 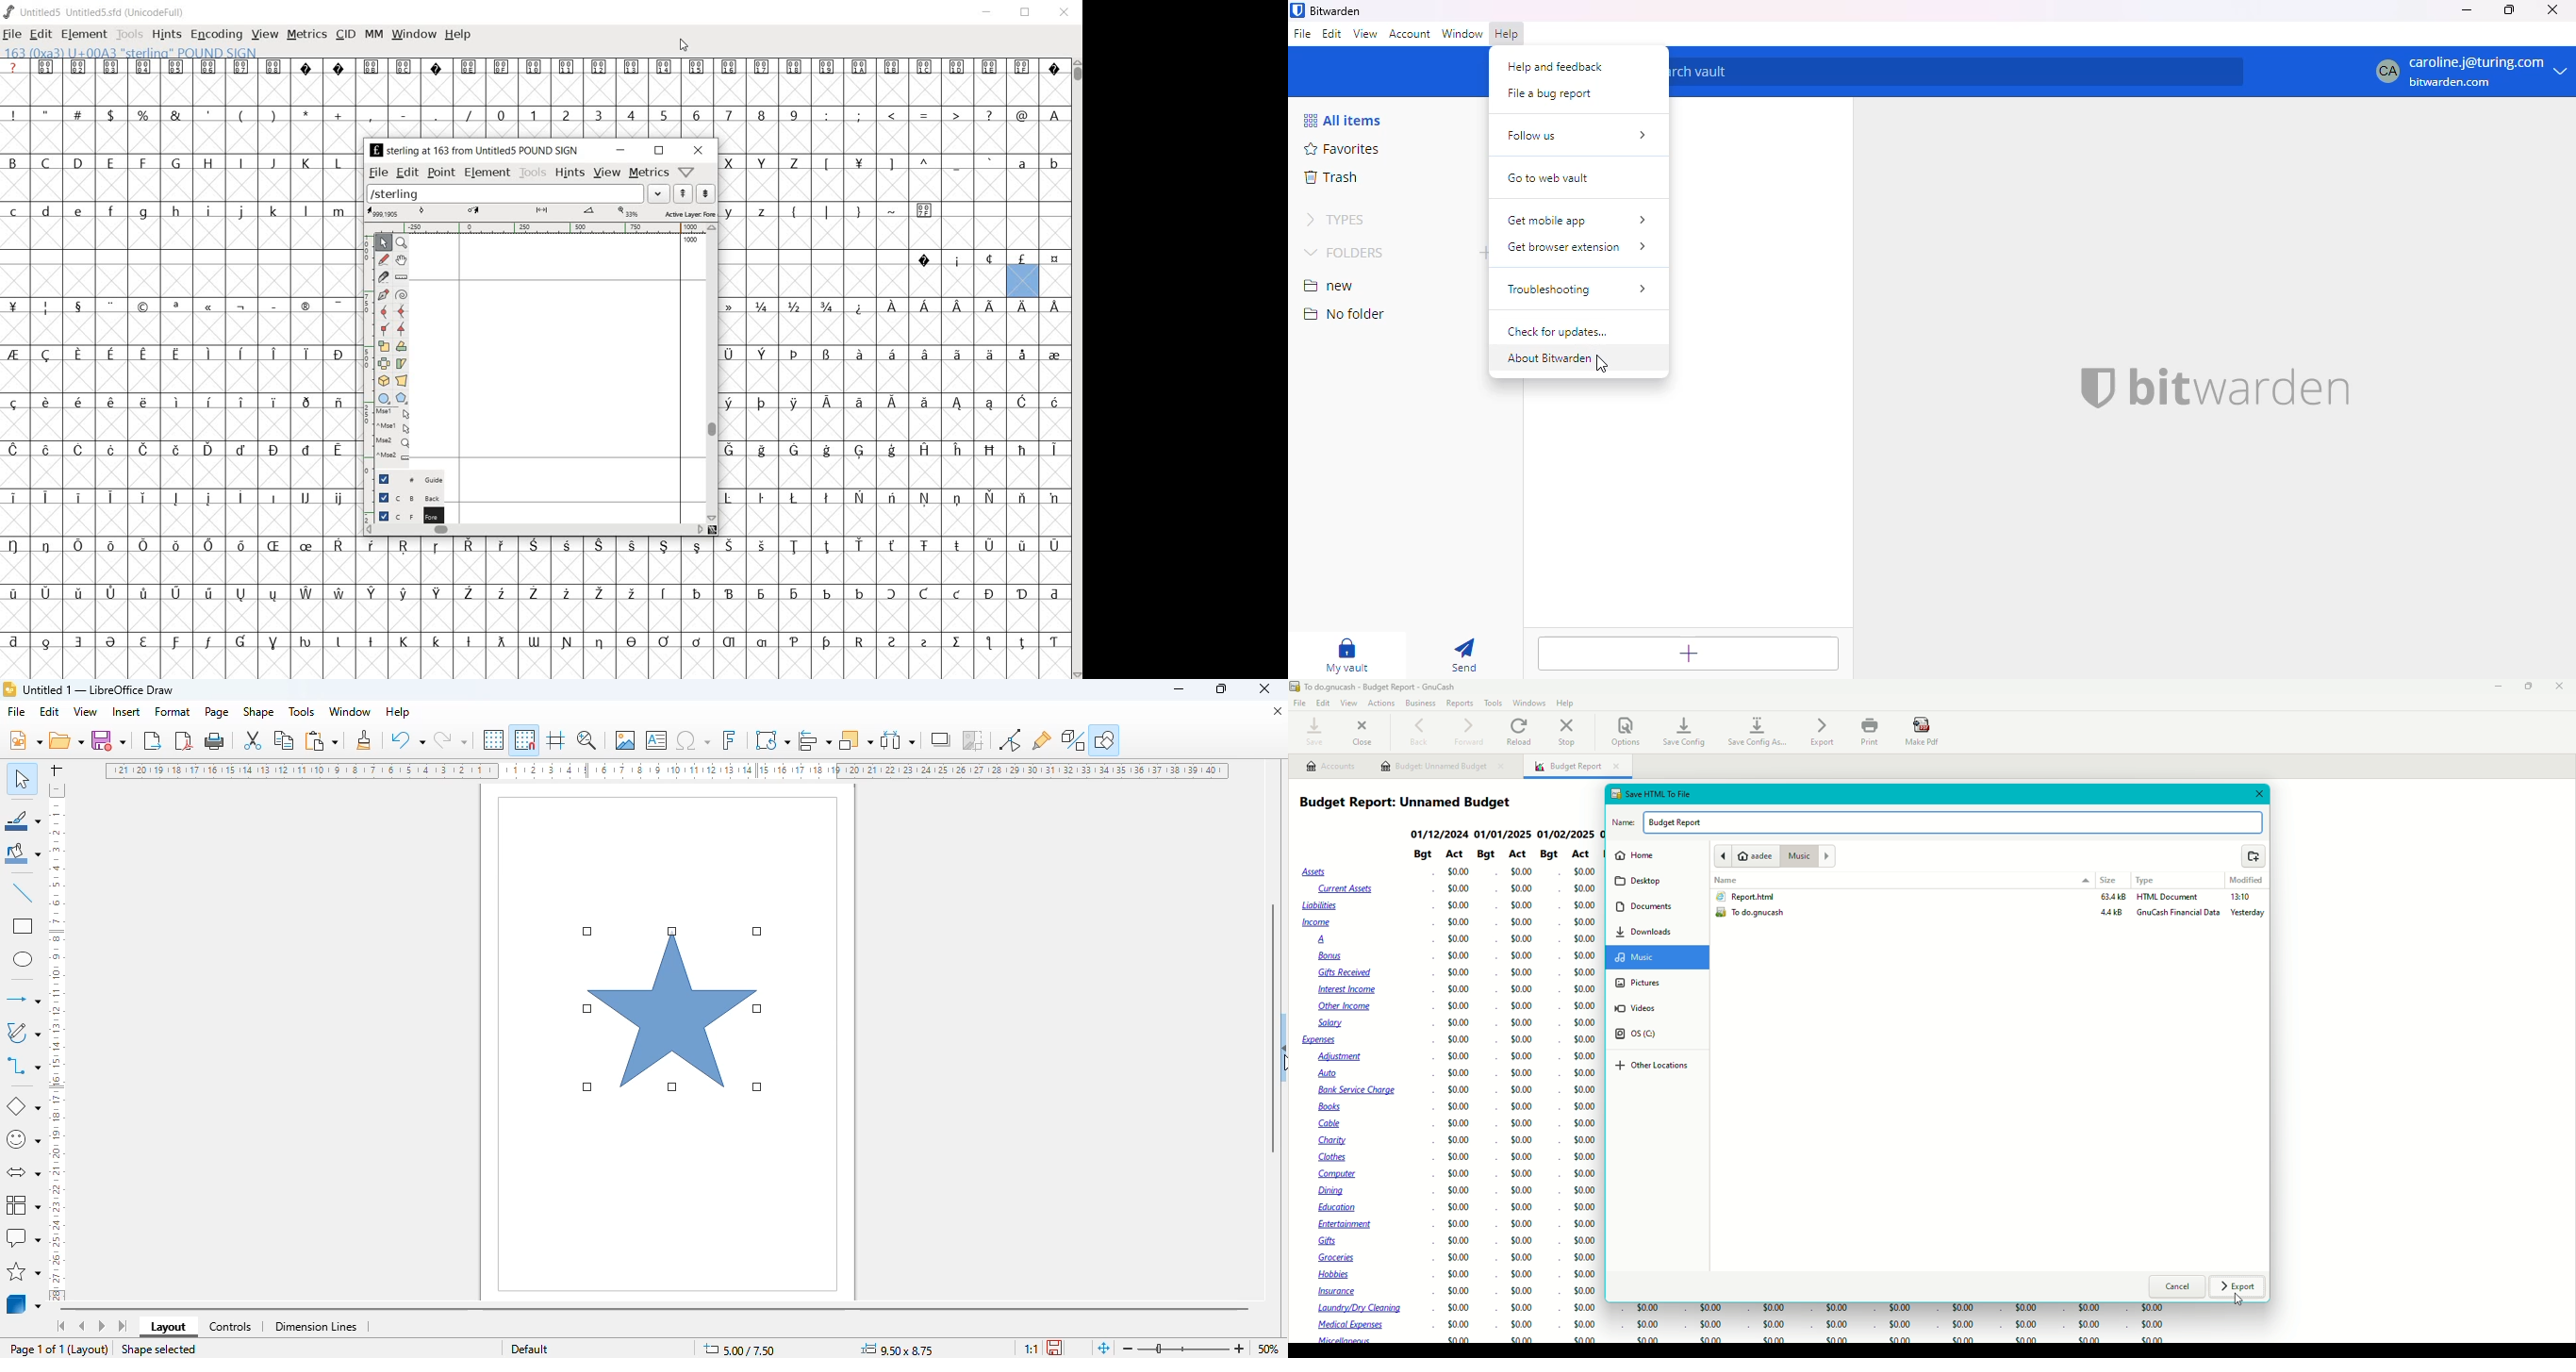 What do you see at coordinates (1022, 354) in the screenshot?
I see `Symbol` at bounding box center [1022, 354].